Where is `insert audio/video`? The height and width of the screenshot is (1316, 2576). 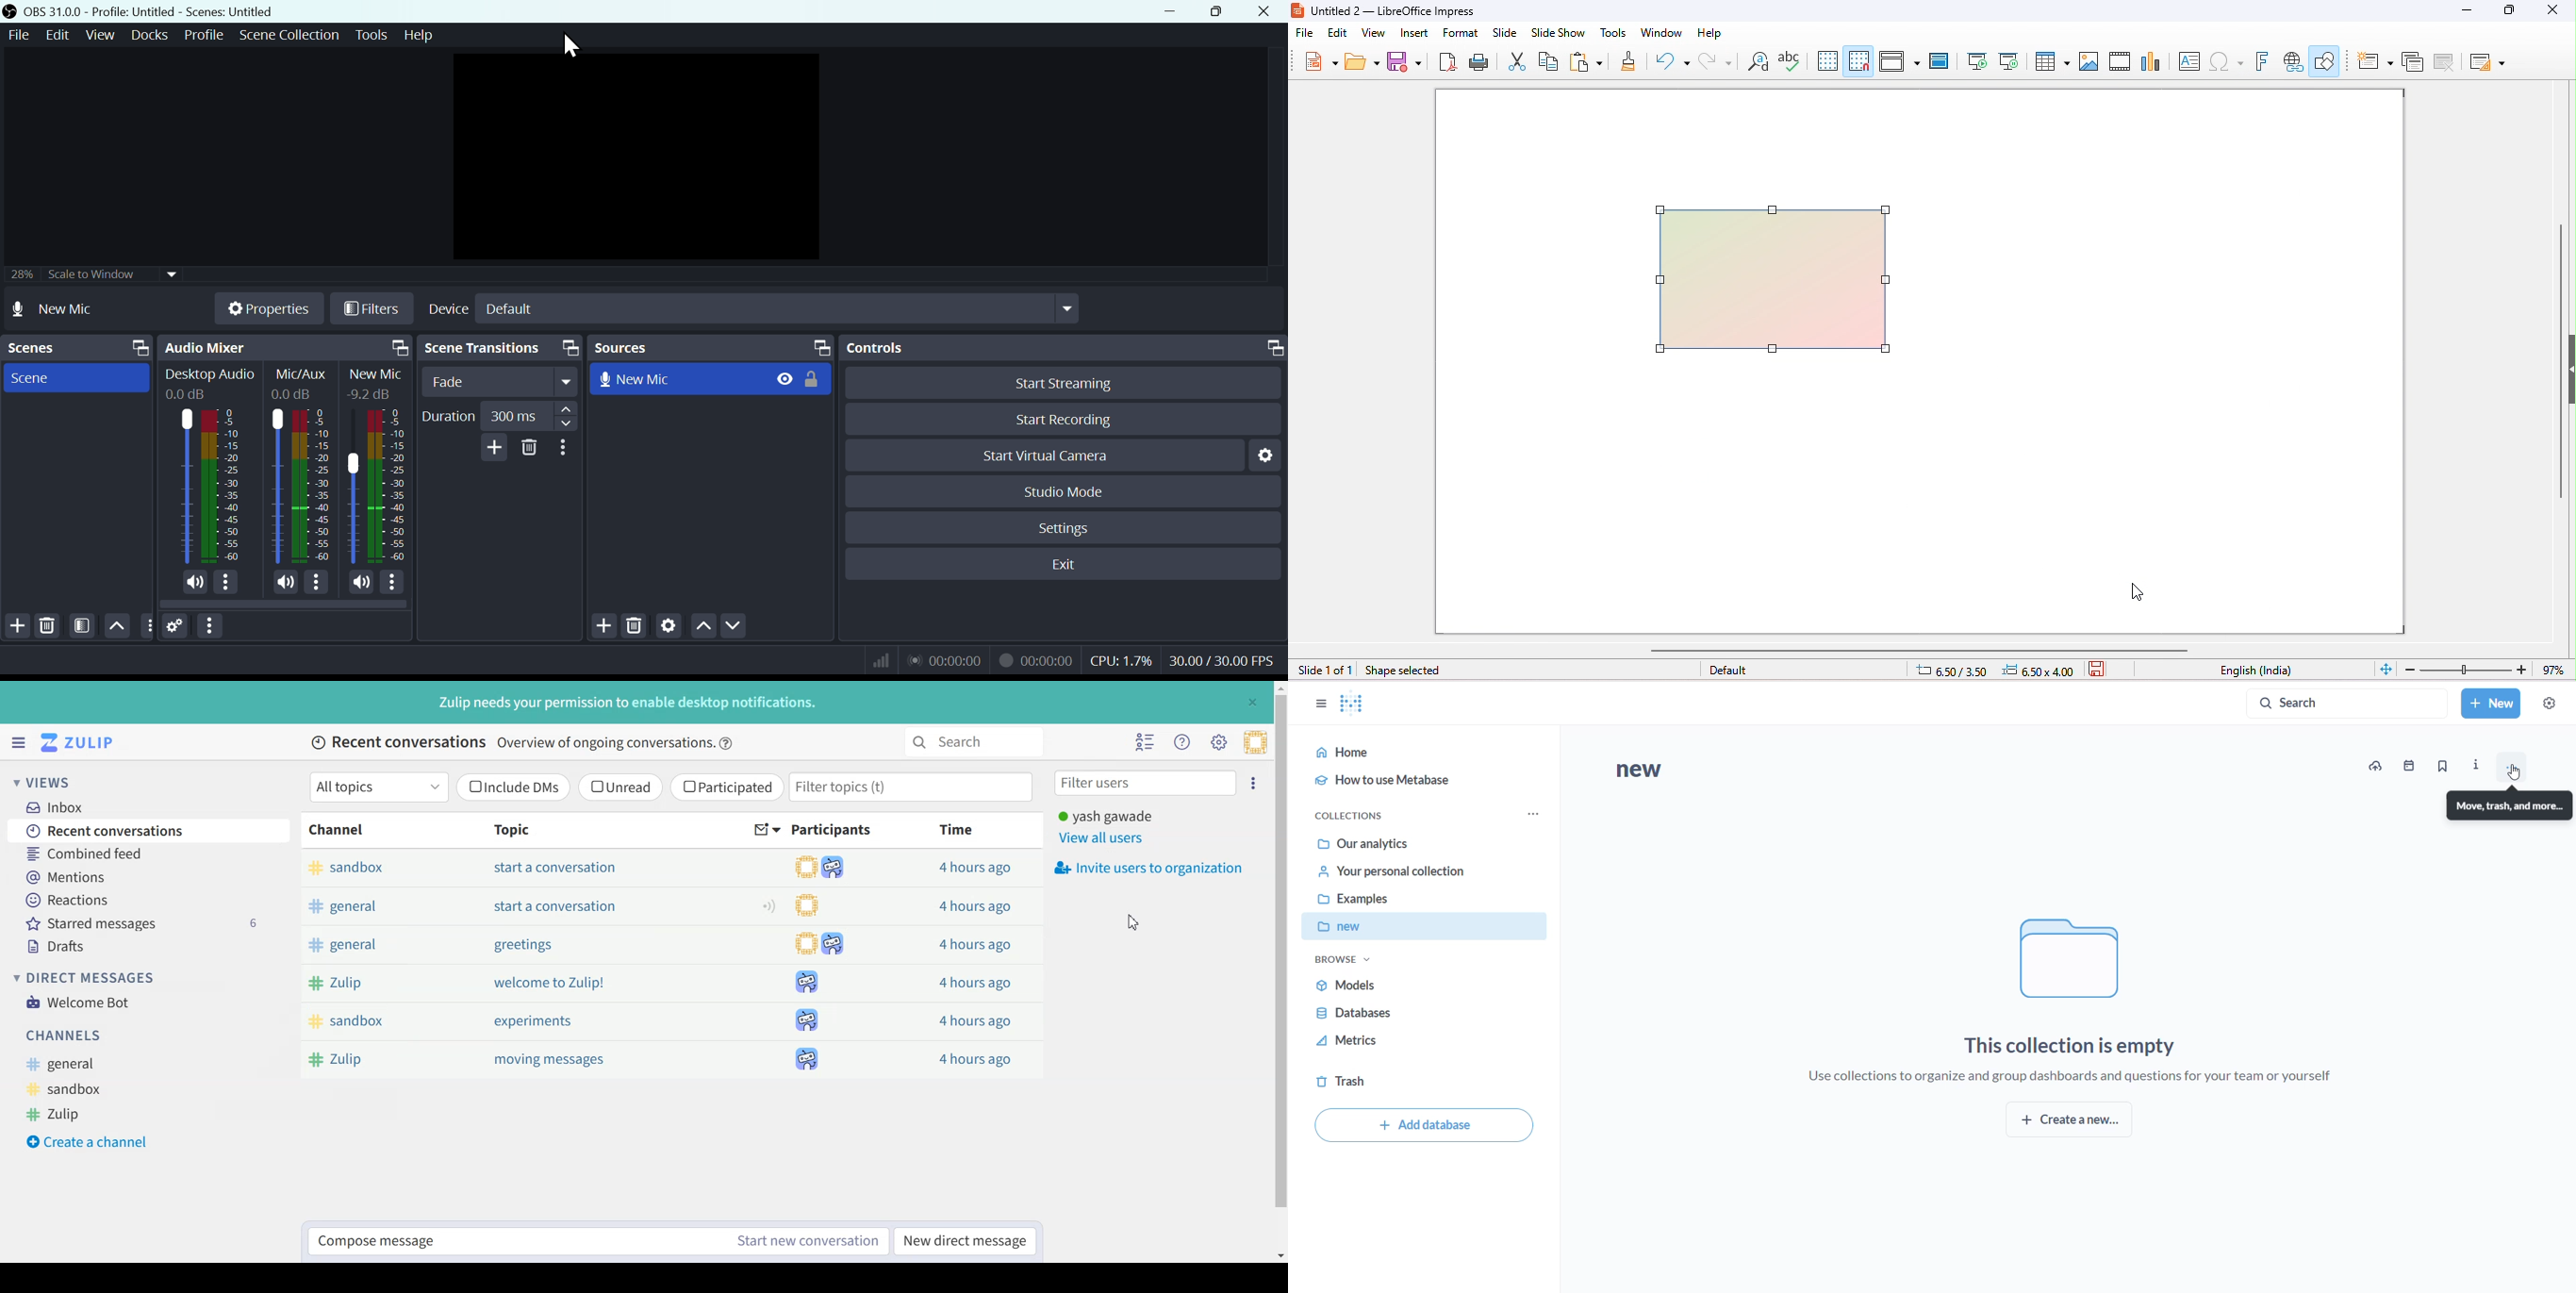
insert audio/video is located at coordinates (2120, 61).